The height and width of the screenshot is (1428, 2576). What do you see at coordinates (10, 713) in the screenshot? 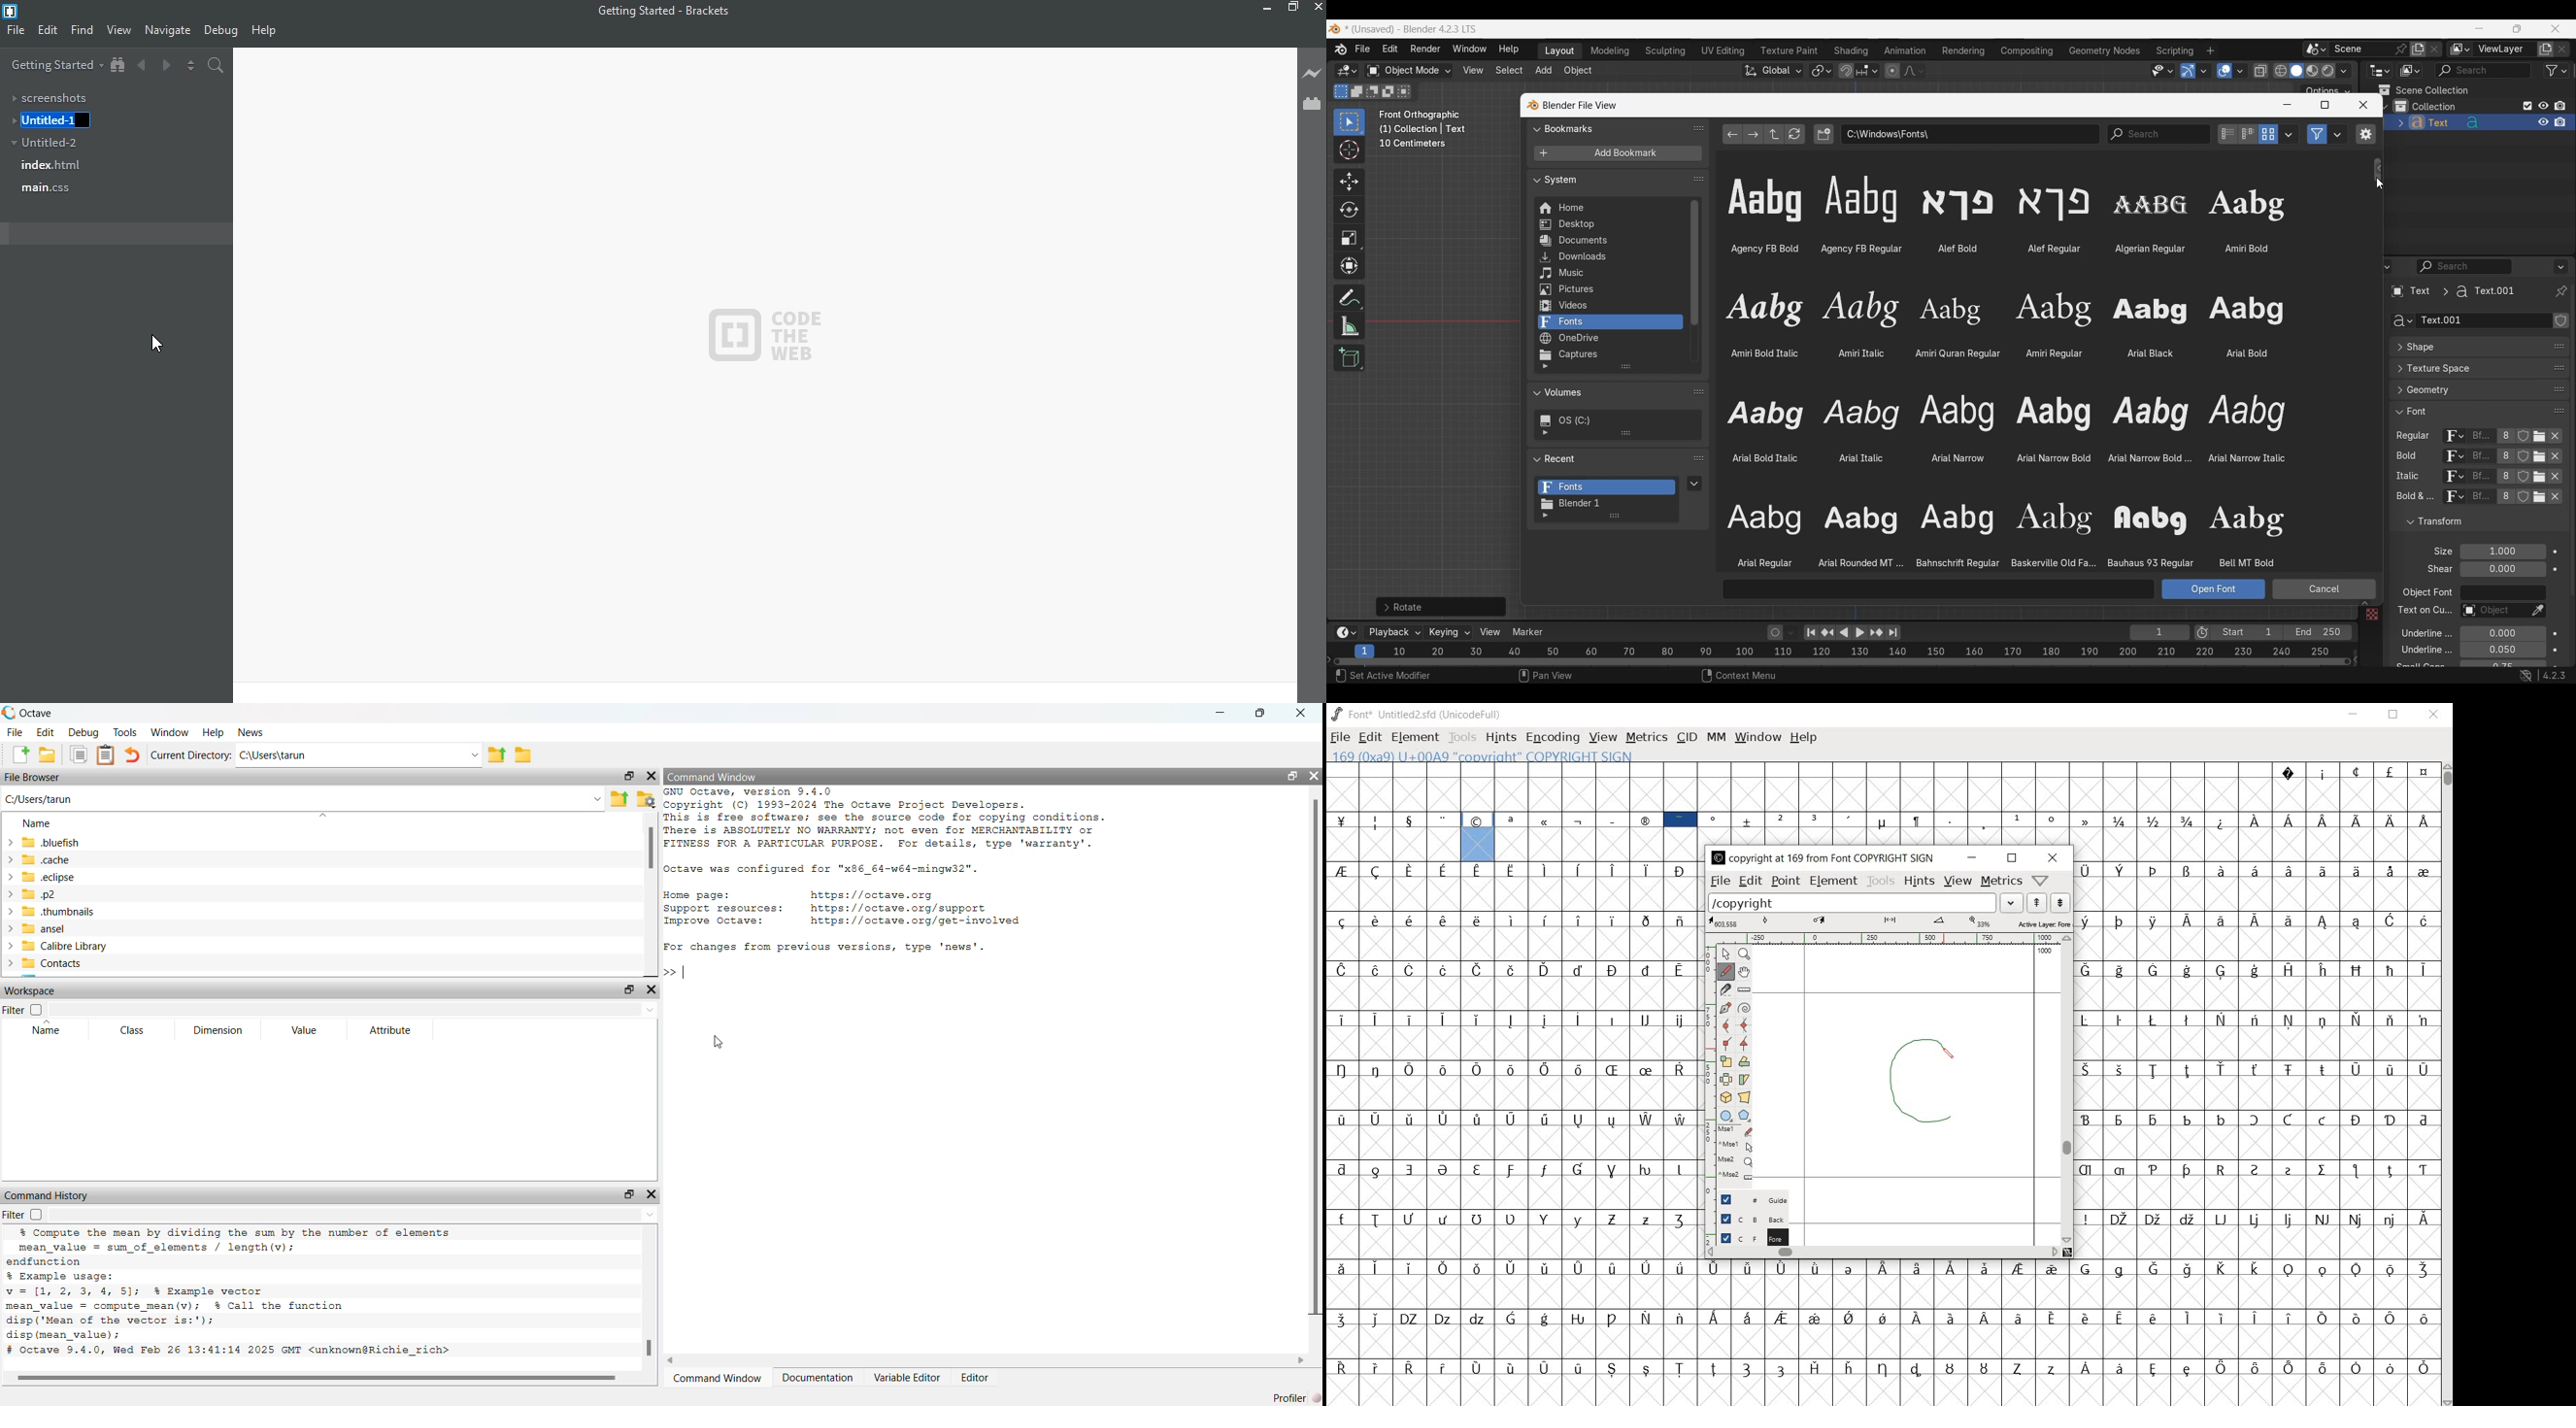
I see `logo` at bounding box center [10, 713].